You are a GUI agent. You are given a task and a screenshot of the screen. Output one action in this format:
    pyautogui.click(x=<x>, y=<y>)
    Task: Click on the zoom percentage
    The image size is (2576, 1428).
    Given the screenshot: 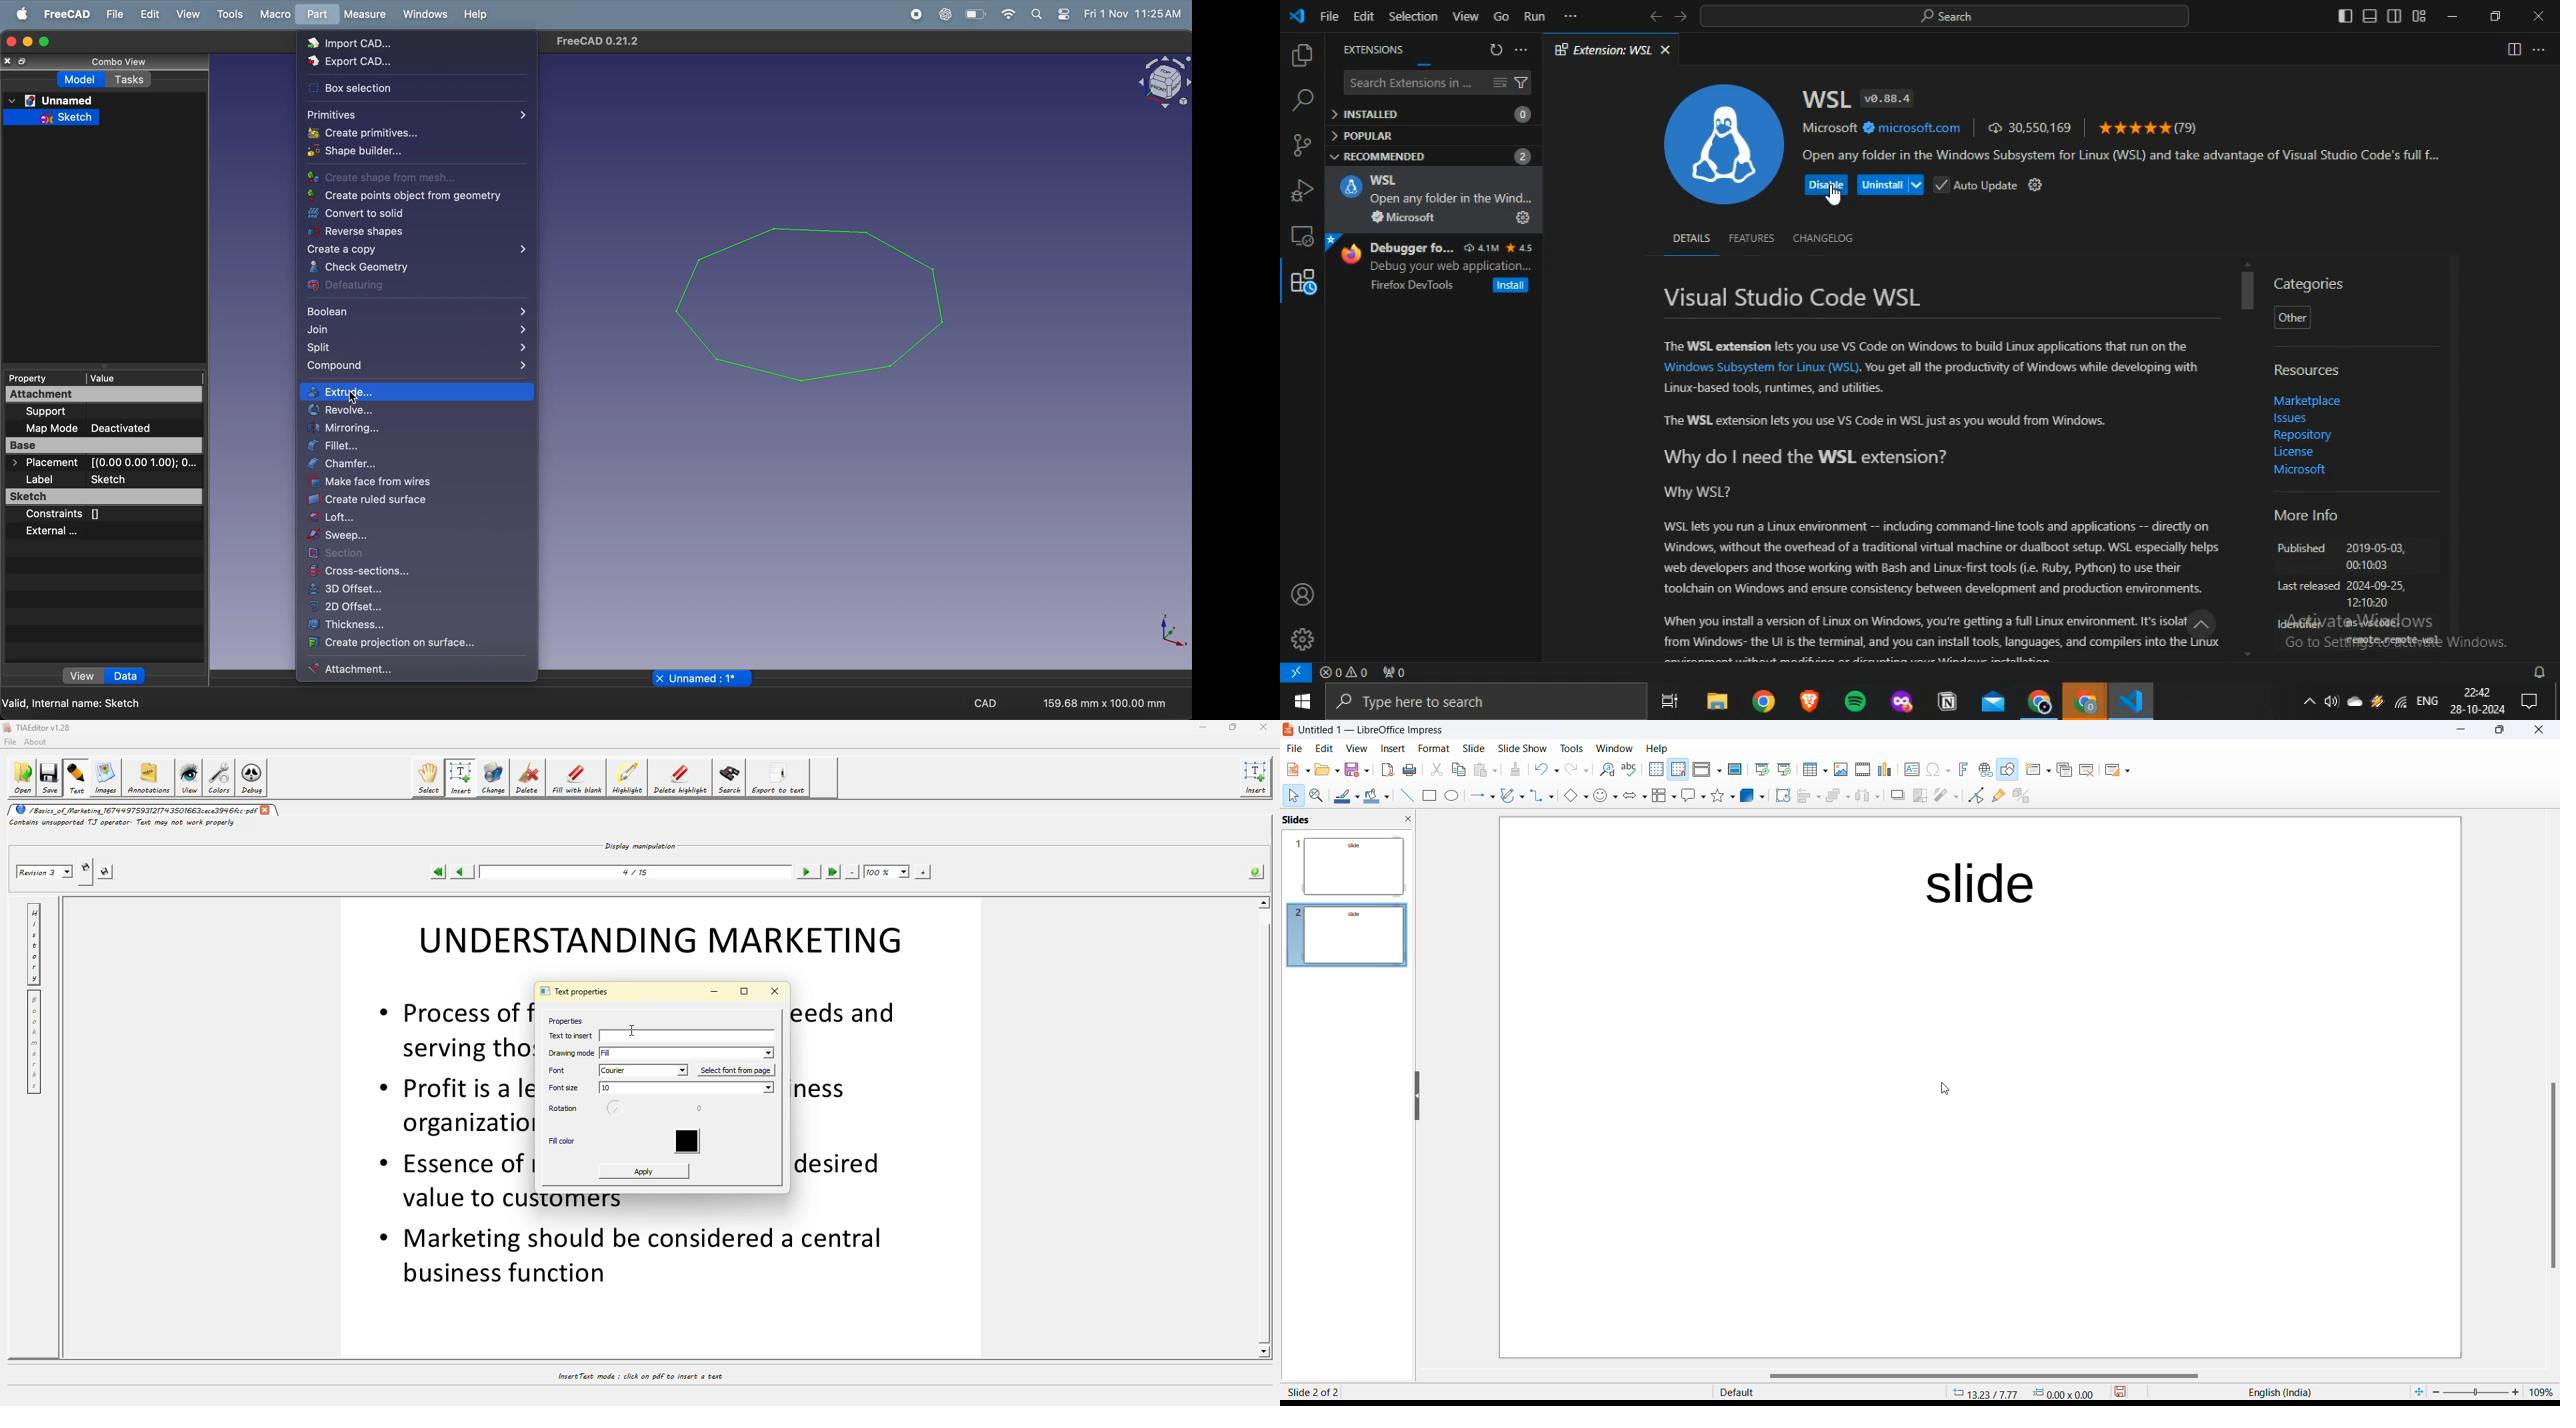 What is the action you would take?
    pyautogui.click(x=2544, y=1391)
    